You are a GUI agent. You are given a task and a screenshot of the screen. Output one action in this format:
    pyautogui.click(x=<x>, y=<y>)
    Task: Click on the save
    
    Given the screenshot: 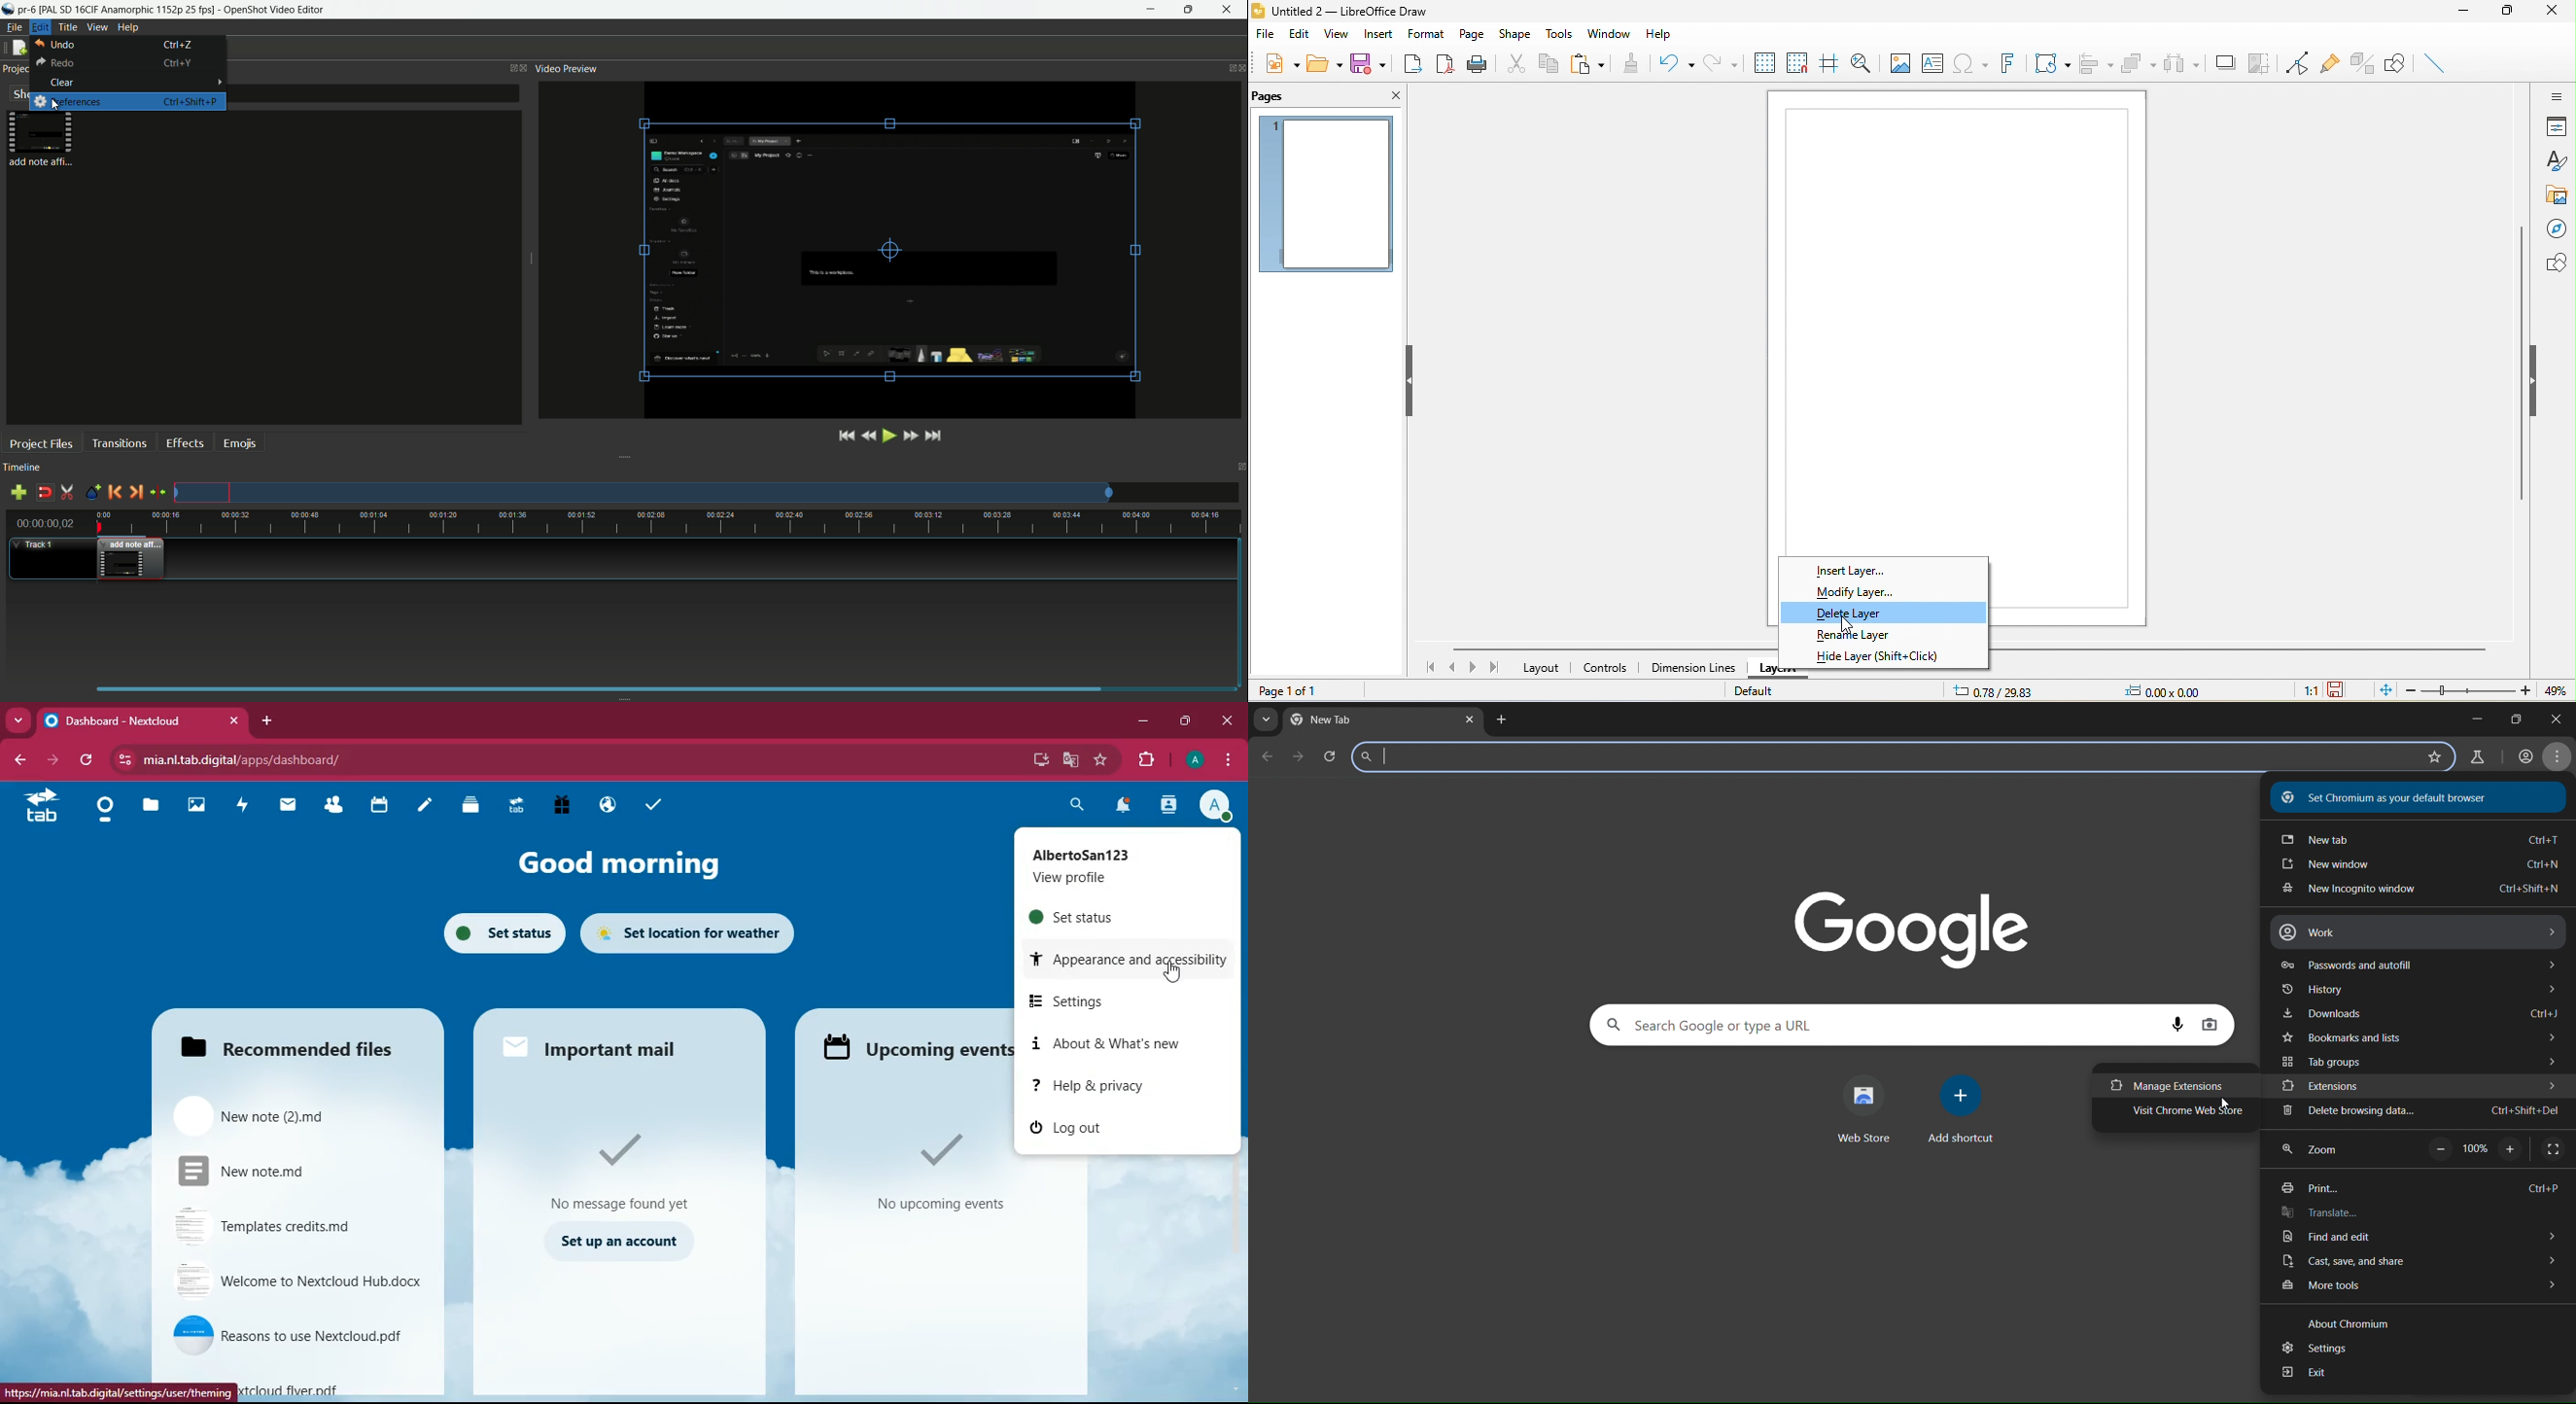 What is the action you would take?
    pyautogui.click(x=1370, y=65)
    